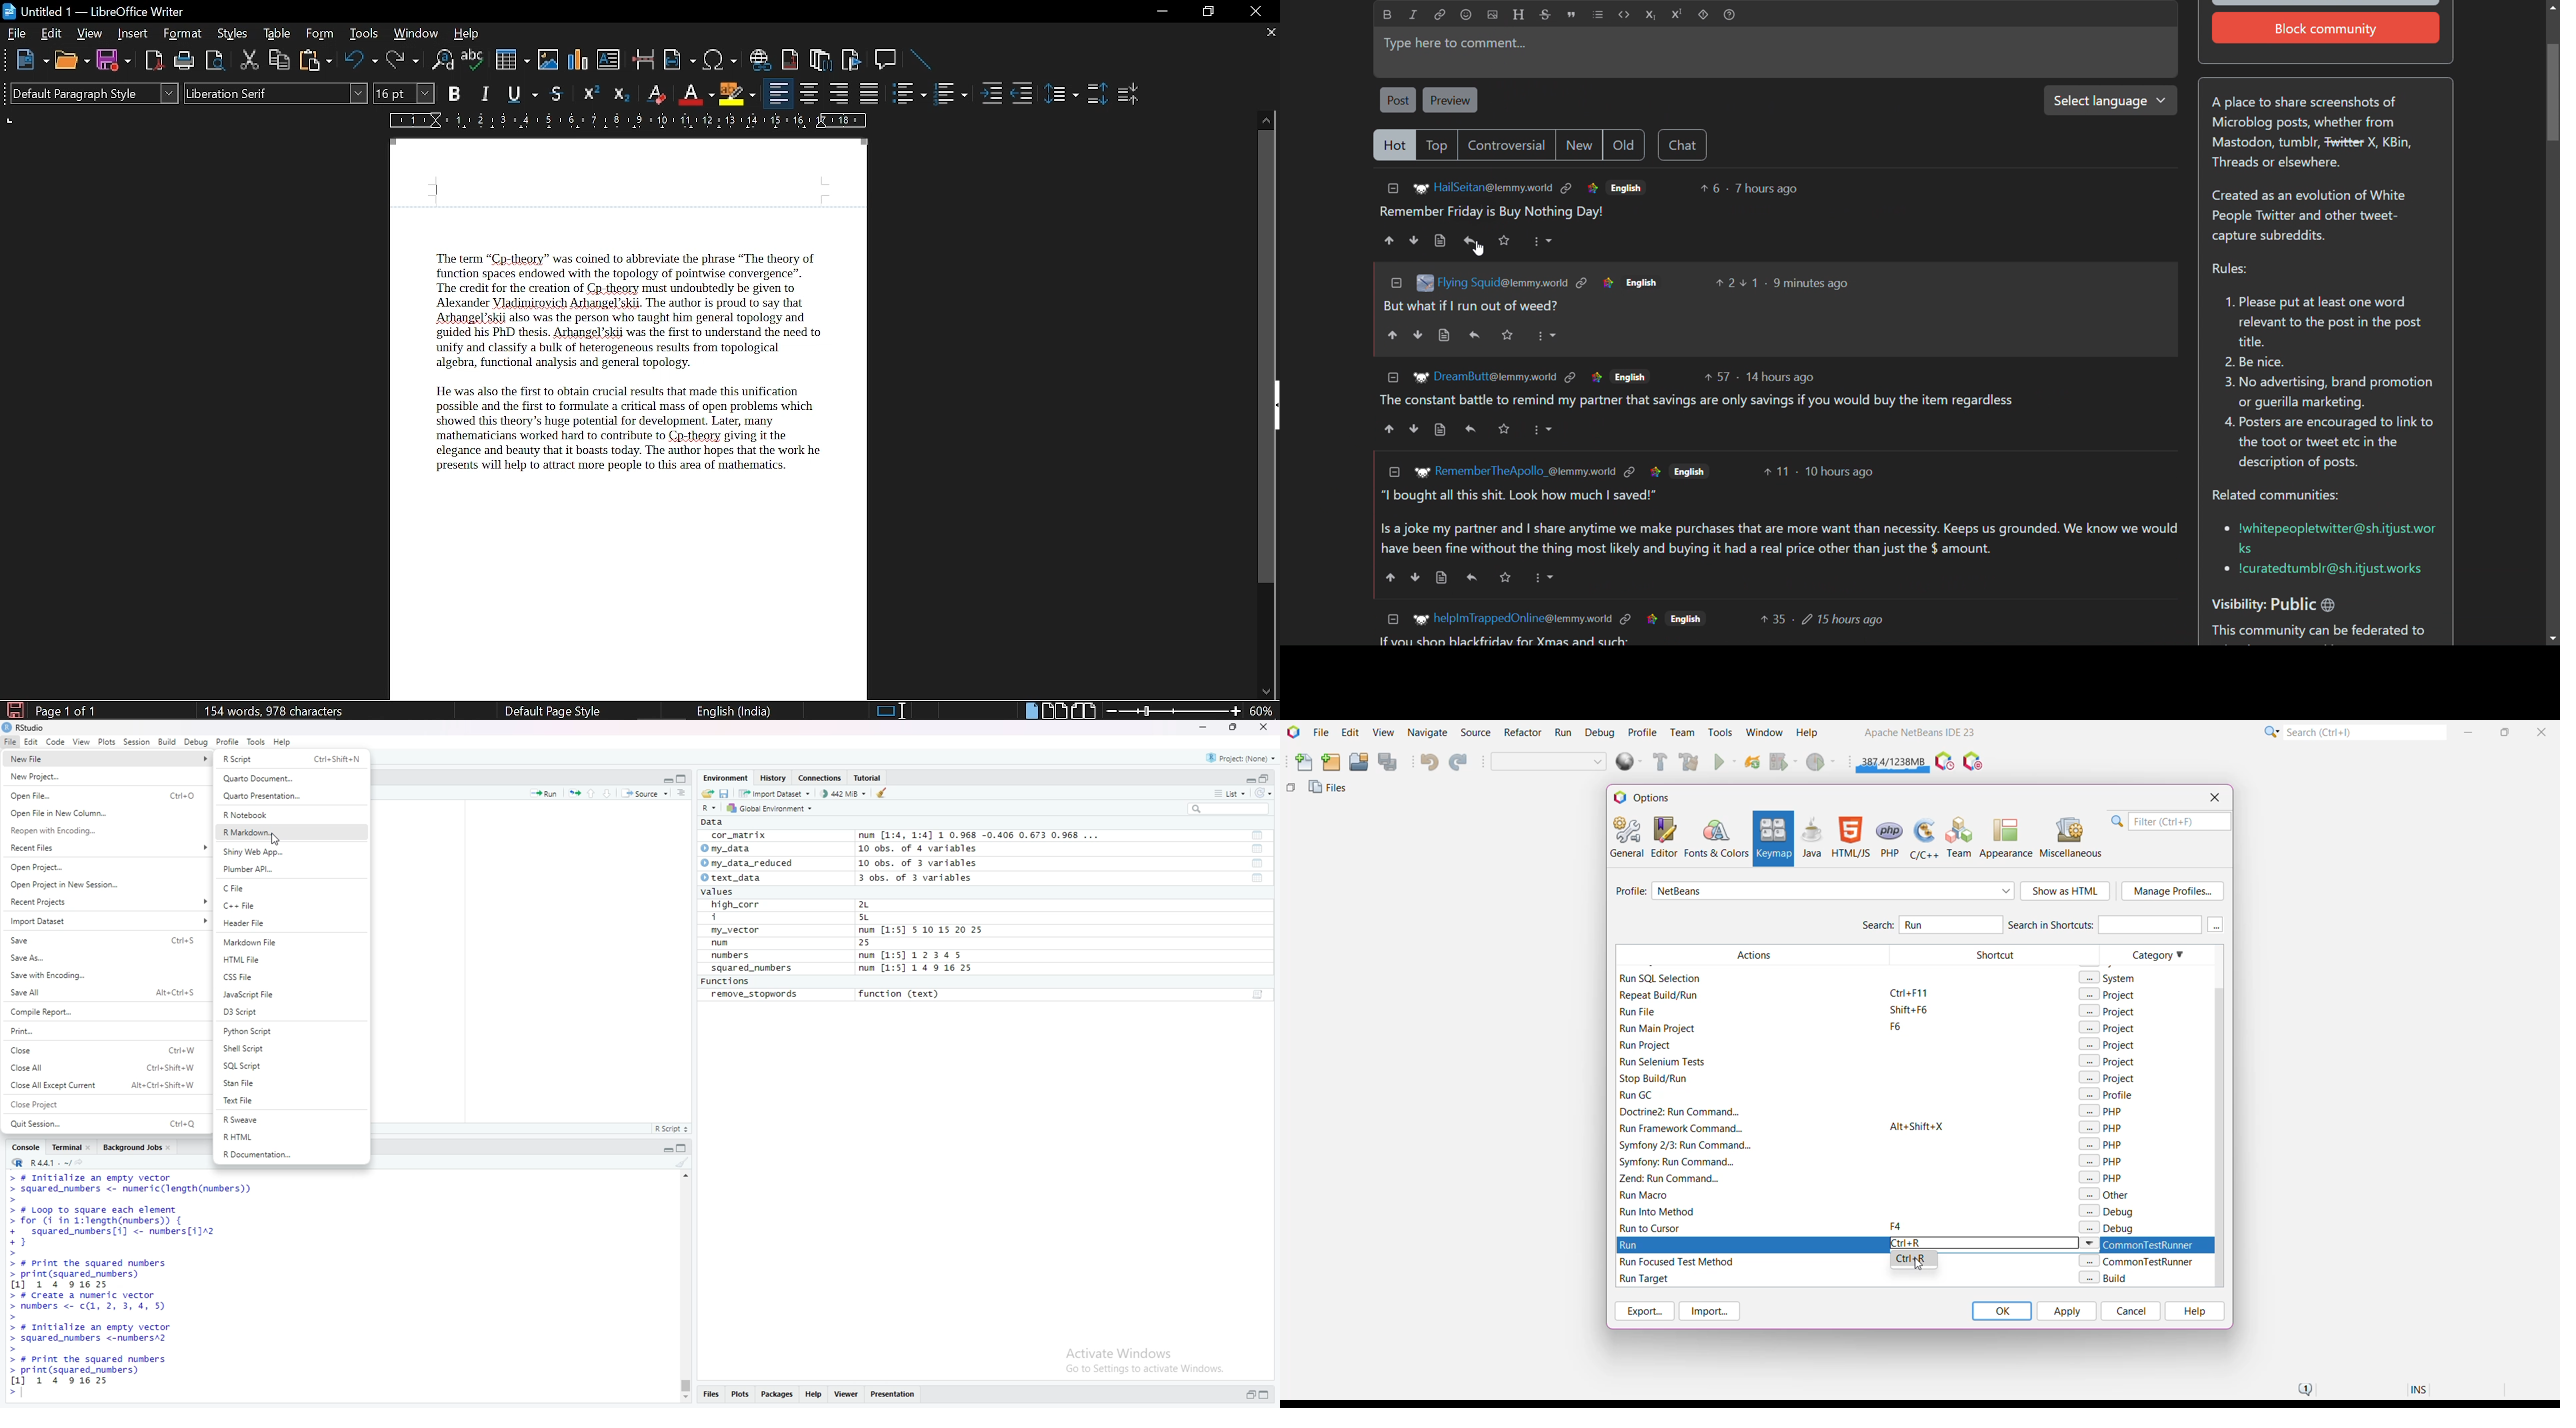 This screenshot has width=2576, height=1428. I want to click on Debug, so click(196, 743).